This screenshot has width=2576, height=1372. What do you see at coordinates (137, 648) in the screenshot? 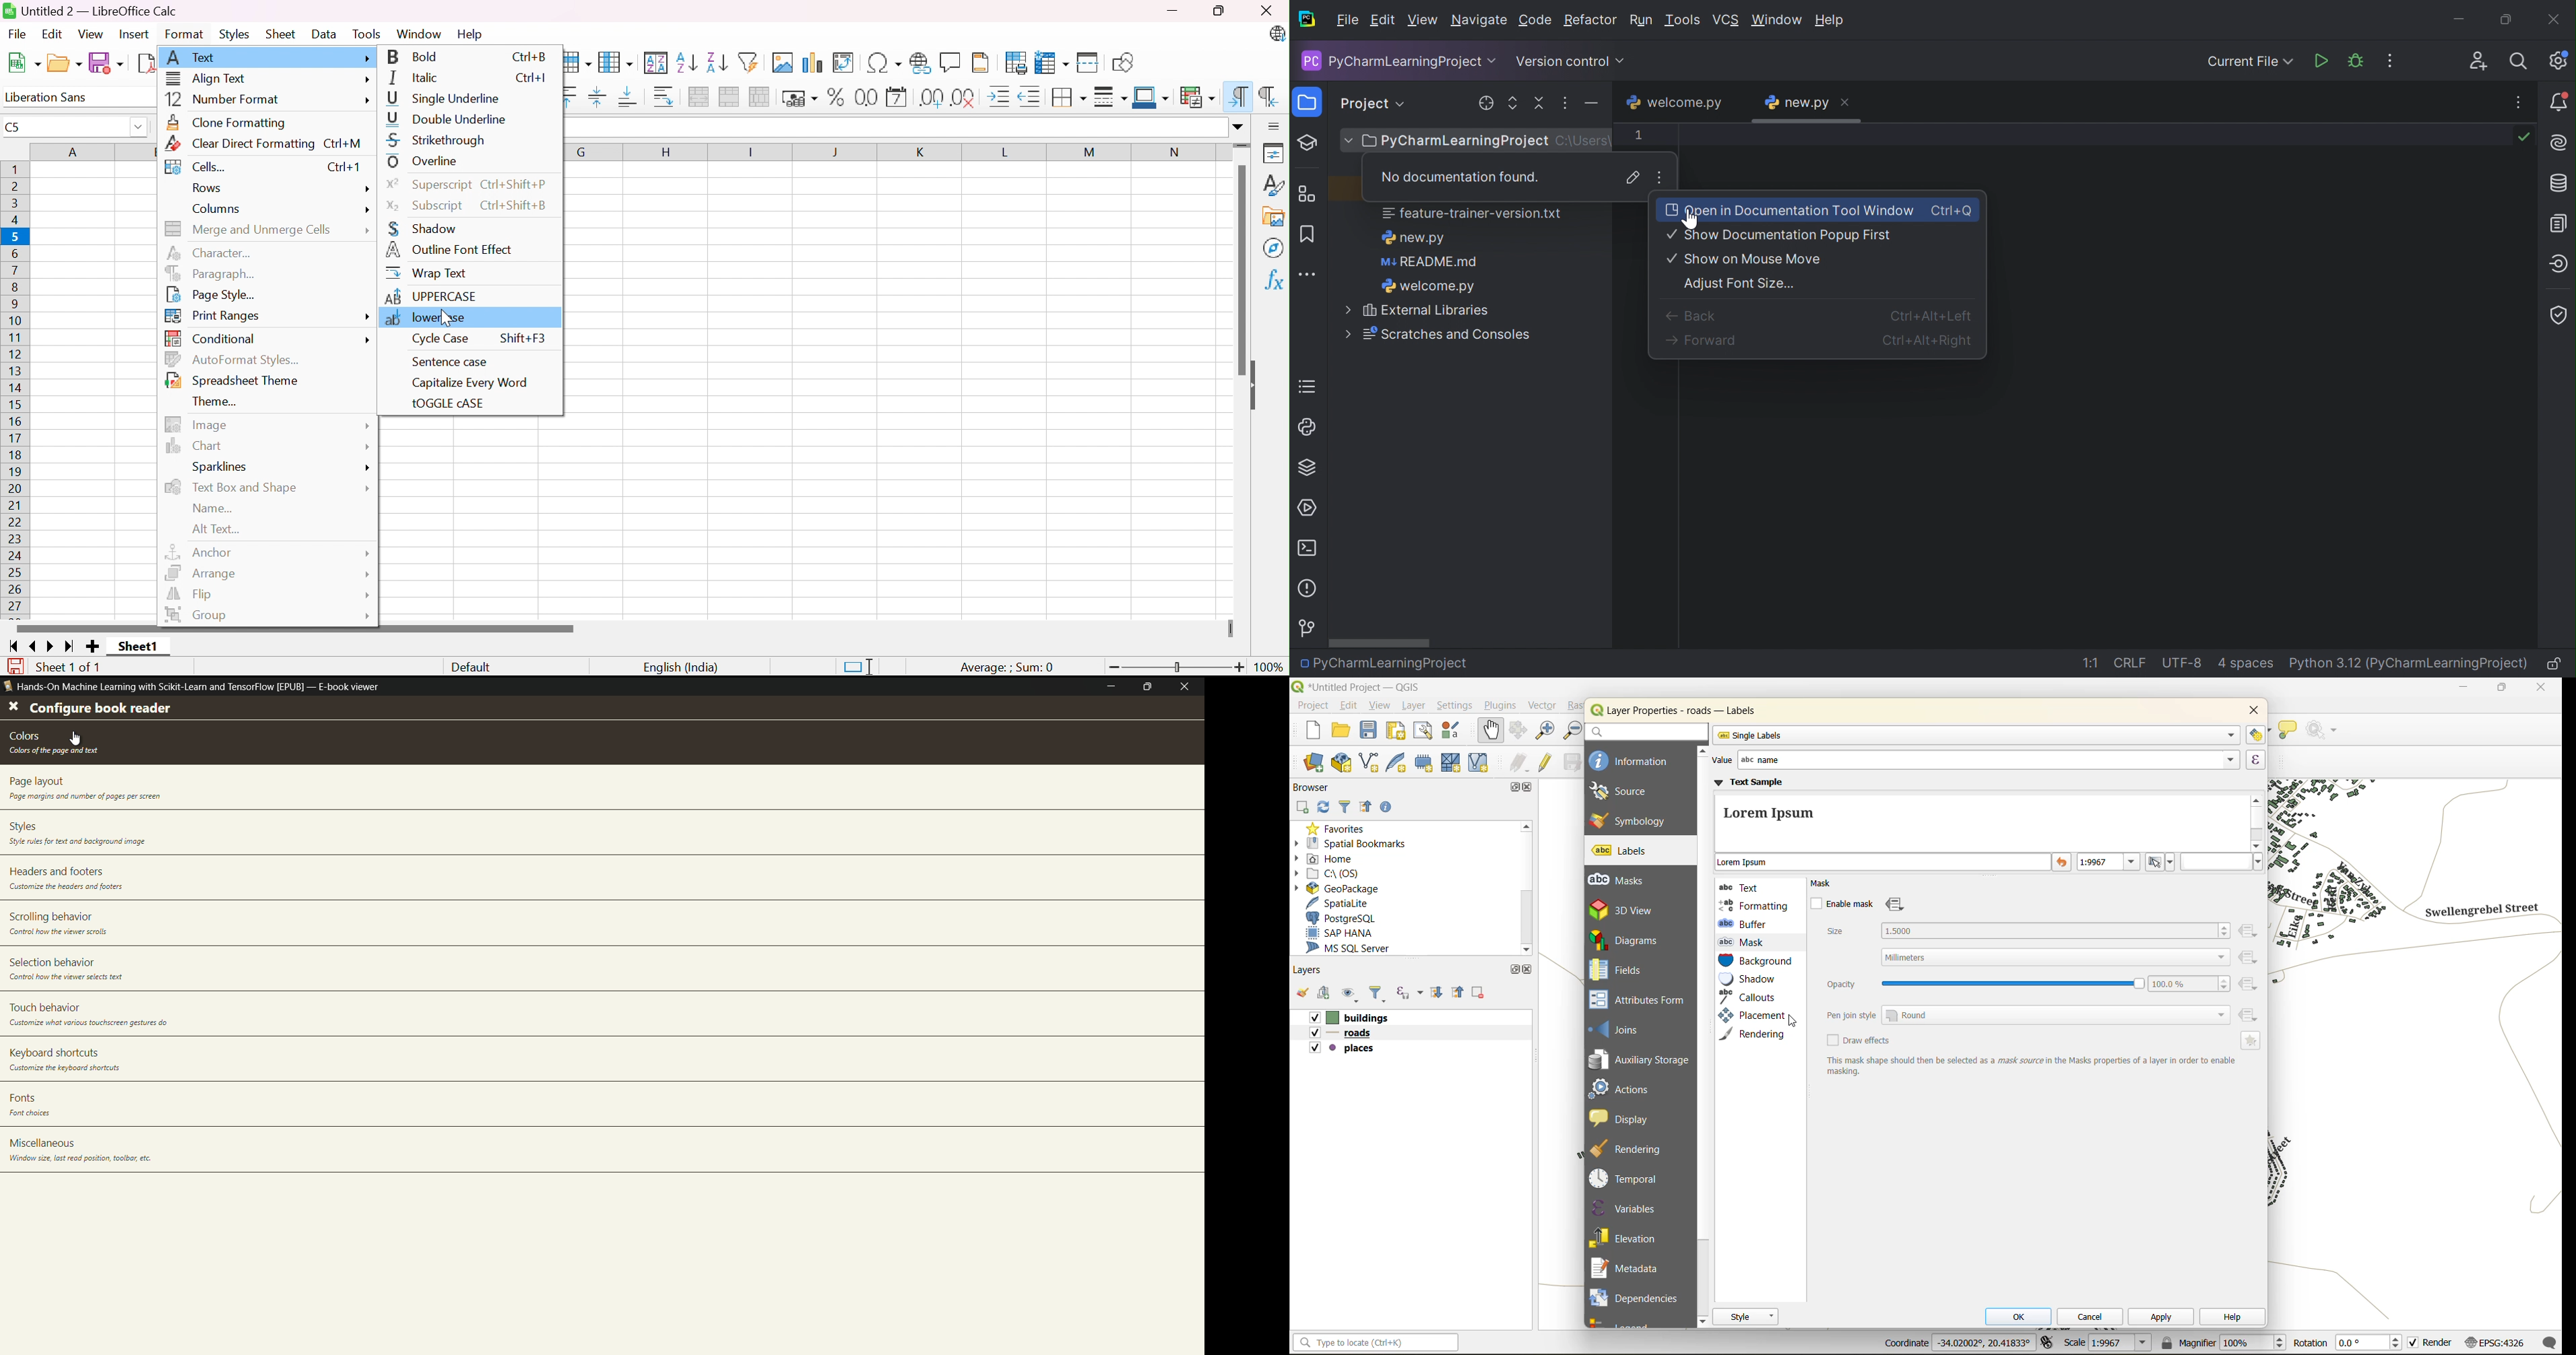
I see `Sheet1` at bounding box center [137, 648].